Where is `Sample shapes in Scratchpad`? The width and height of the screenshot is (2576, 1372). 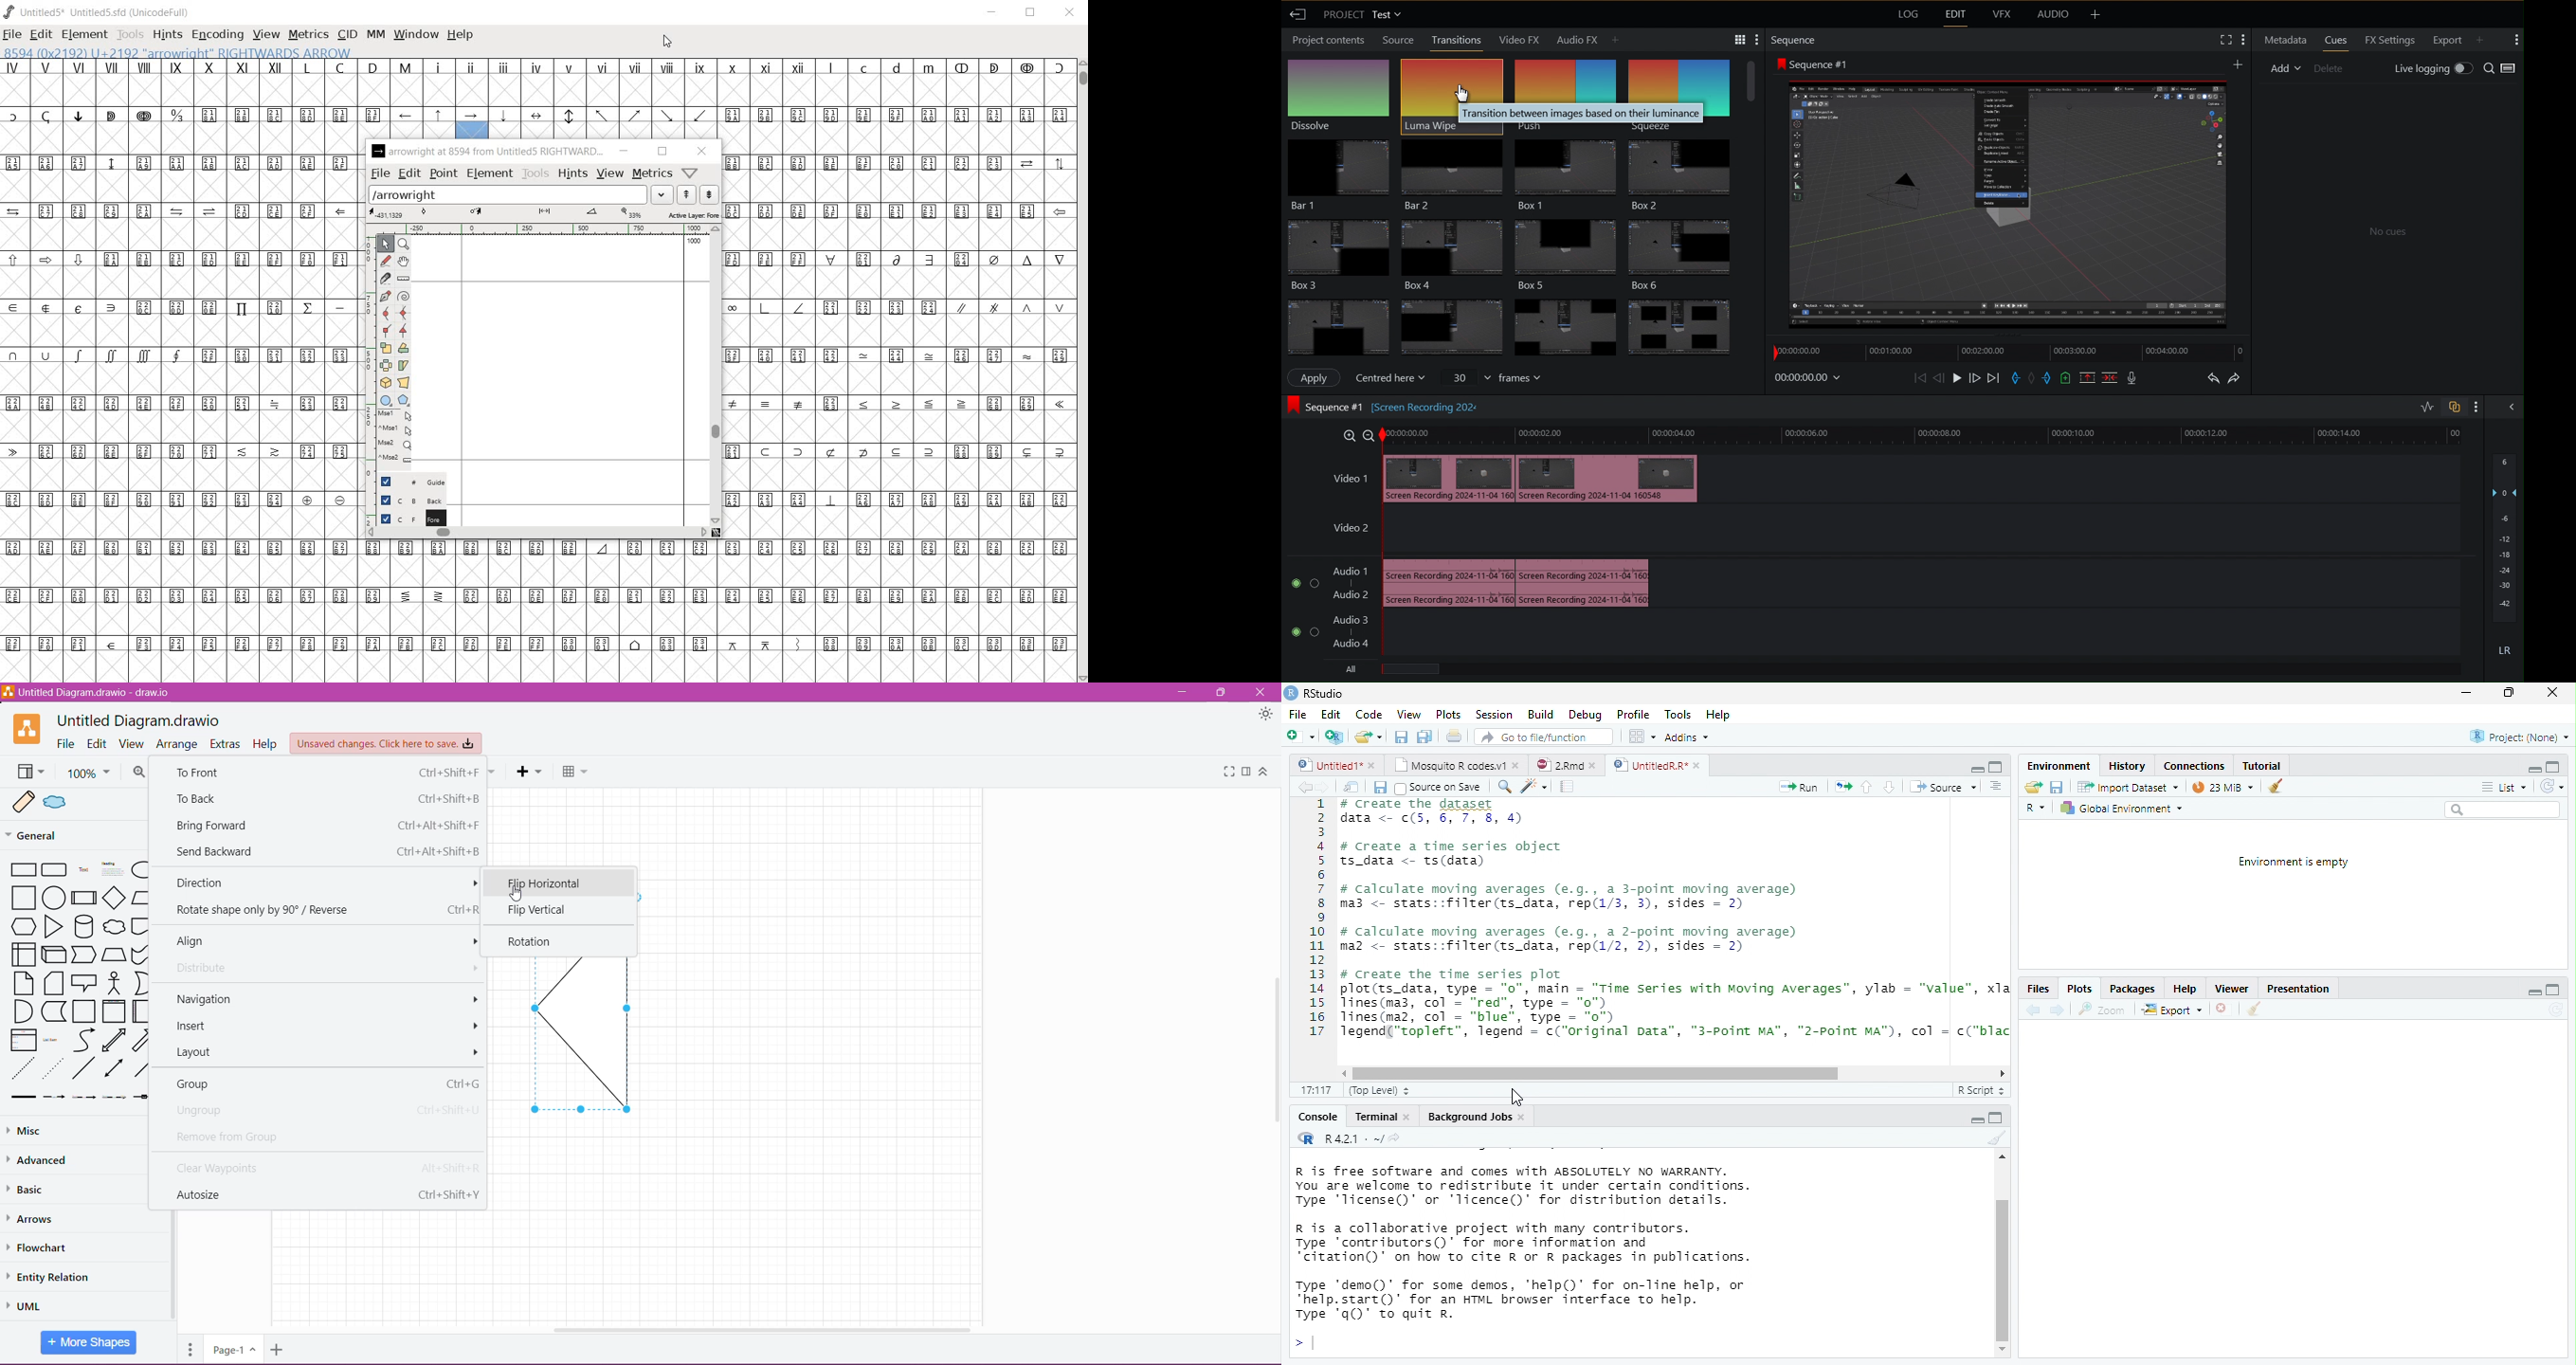 Sample shapes in Scratchpad is located at coordinates (89, 803).